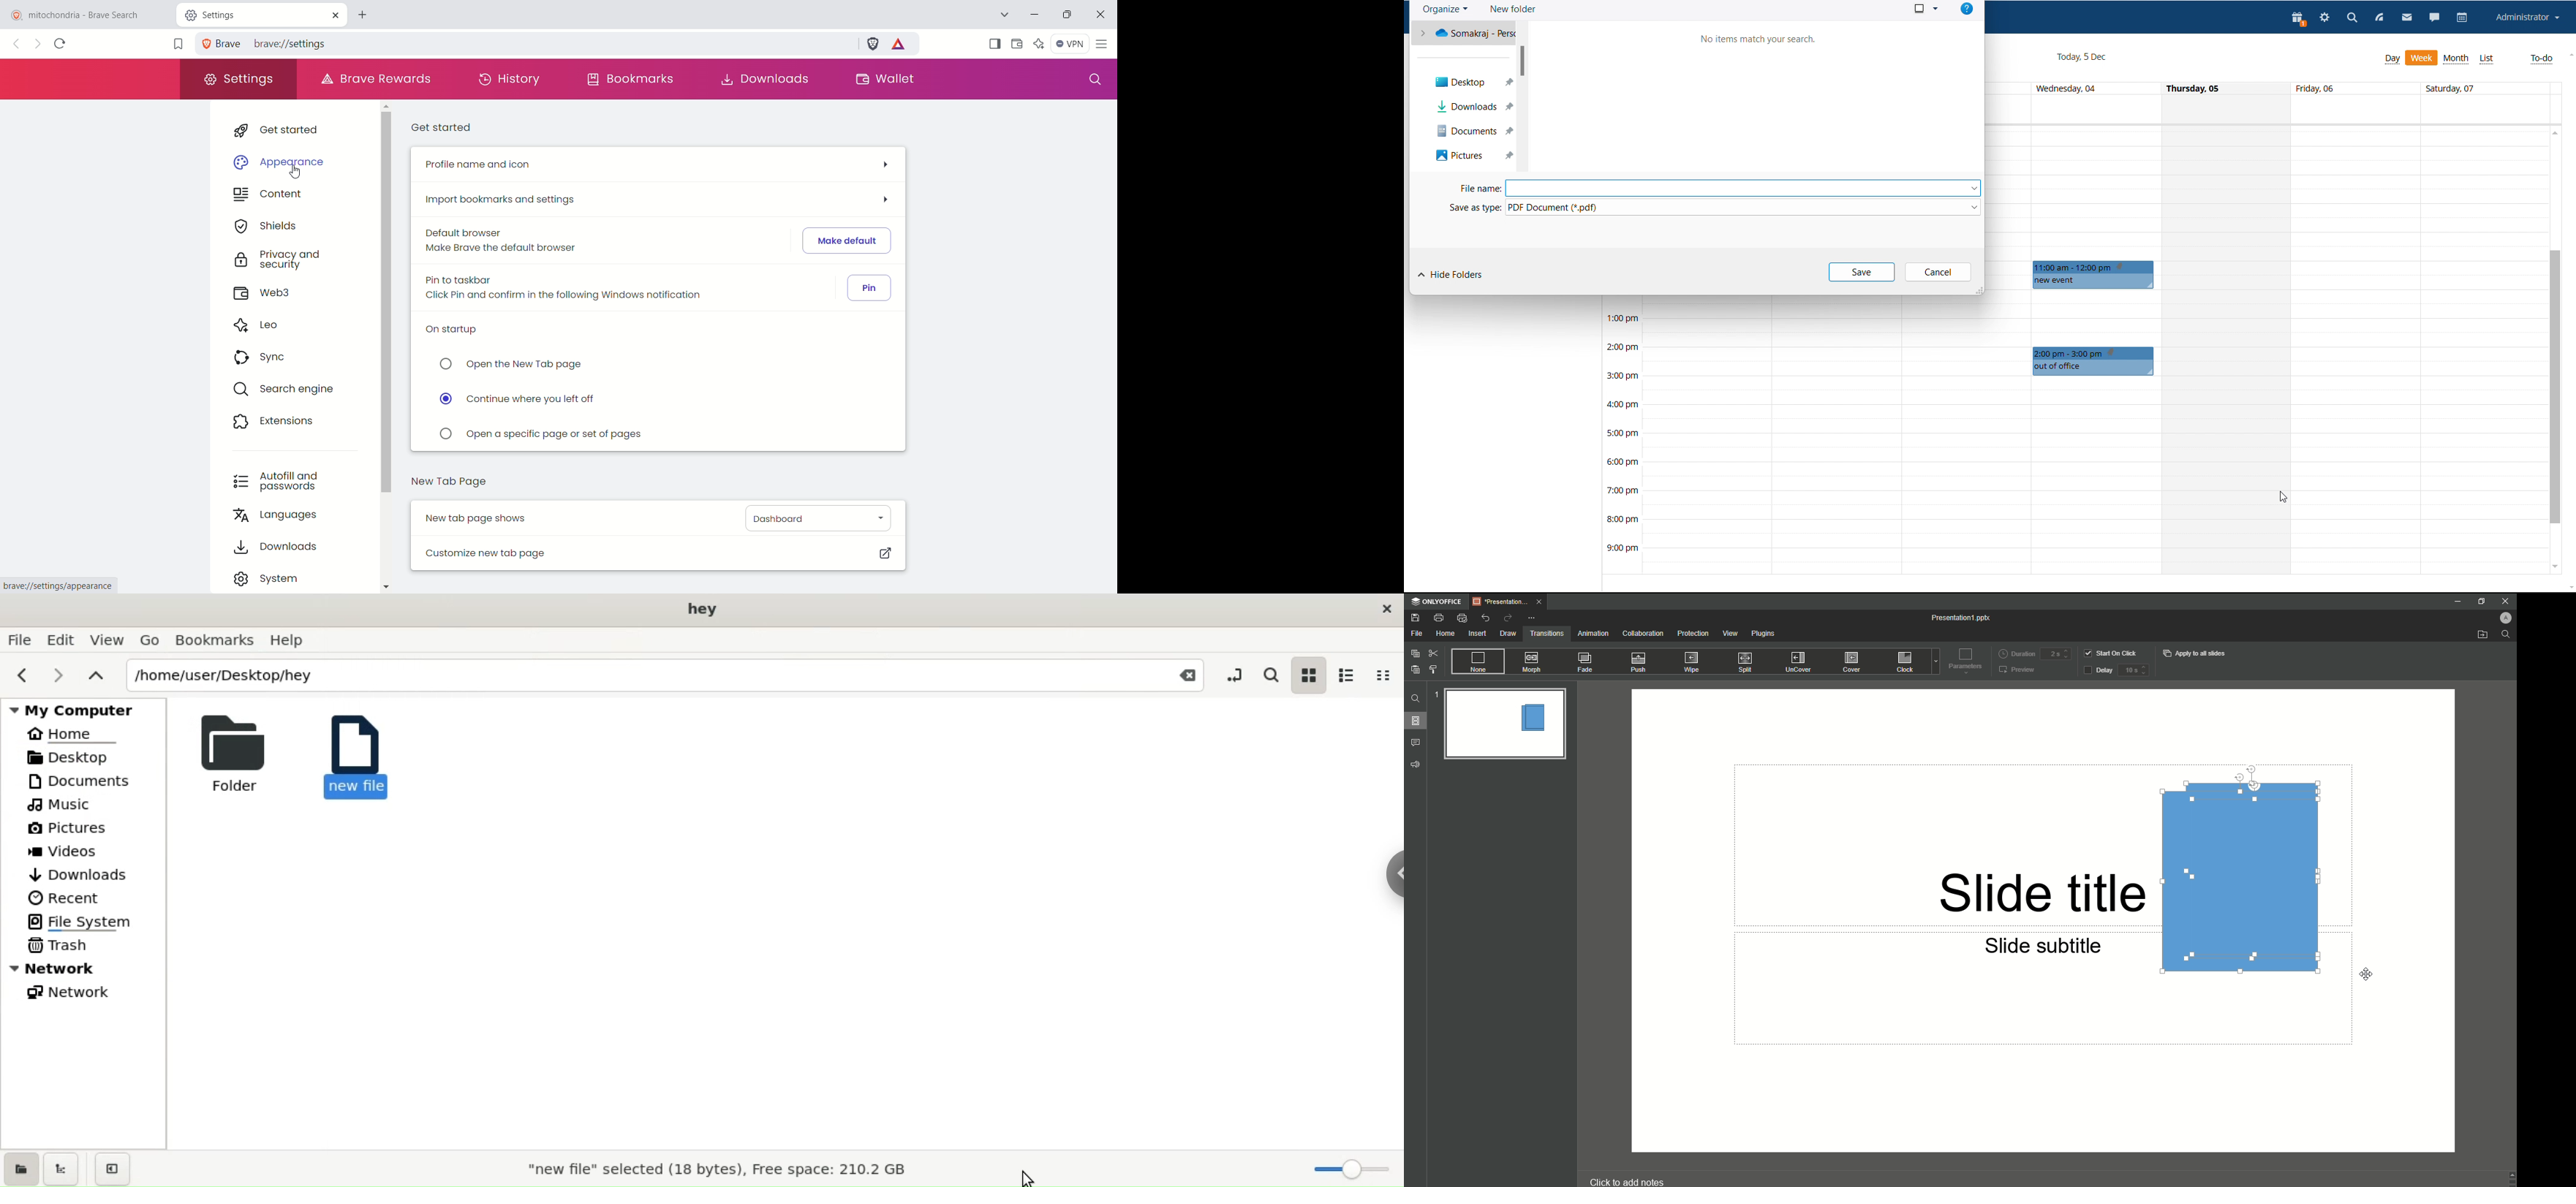 The width and height of the screenshot is (2576, 1204). Describe the element at coordinates (2500, 600) in the screenshot. I see `Close` at that location.